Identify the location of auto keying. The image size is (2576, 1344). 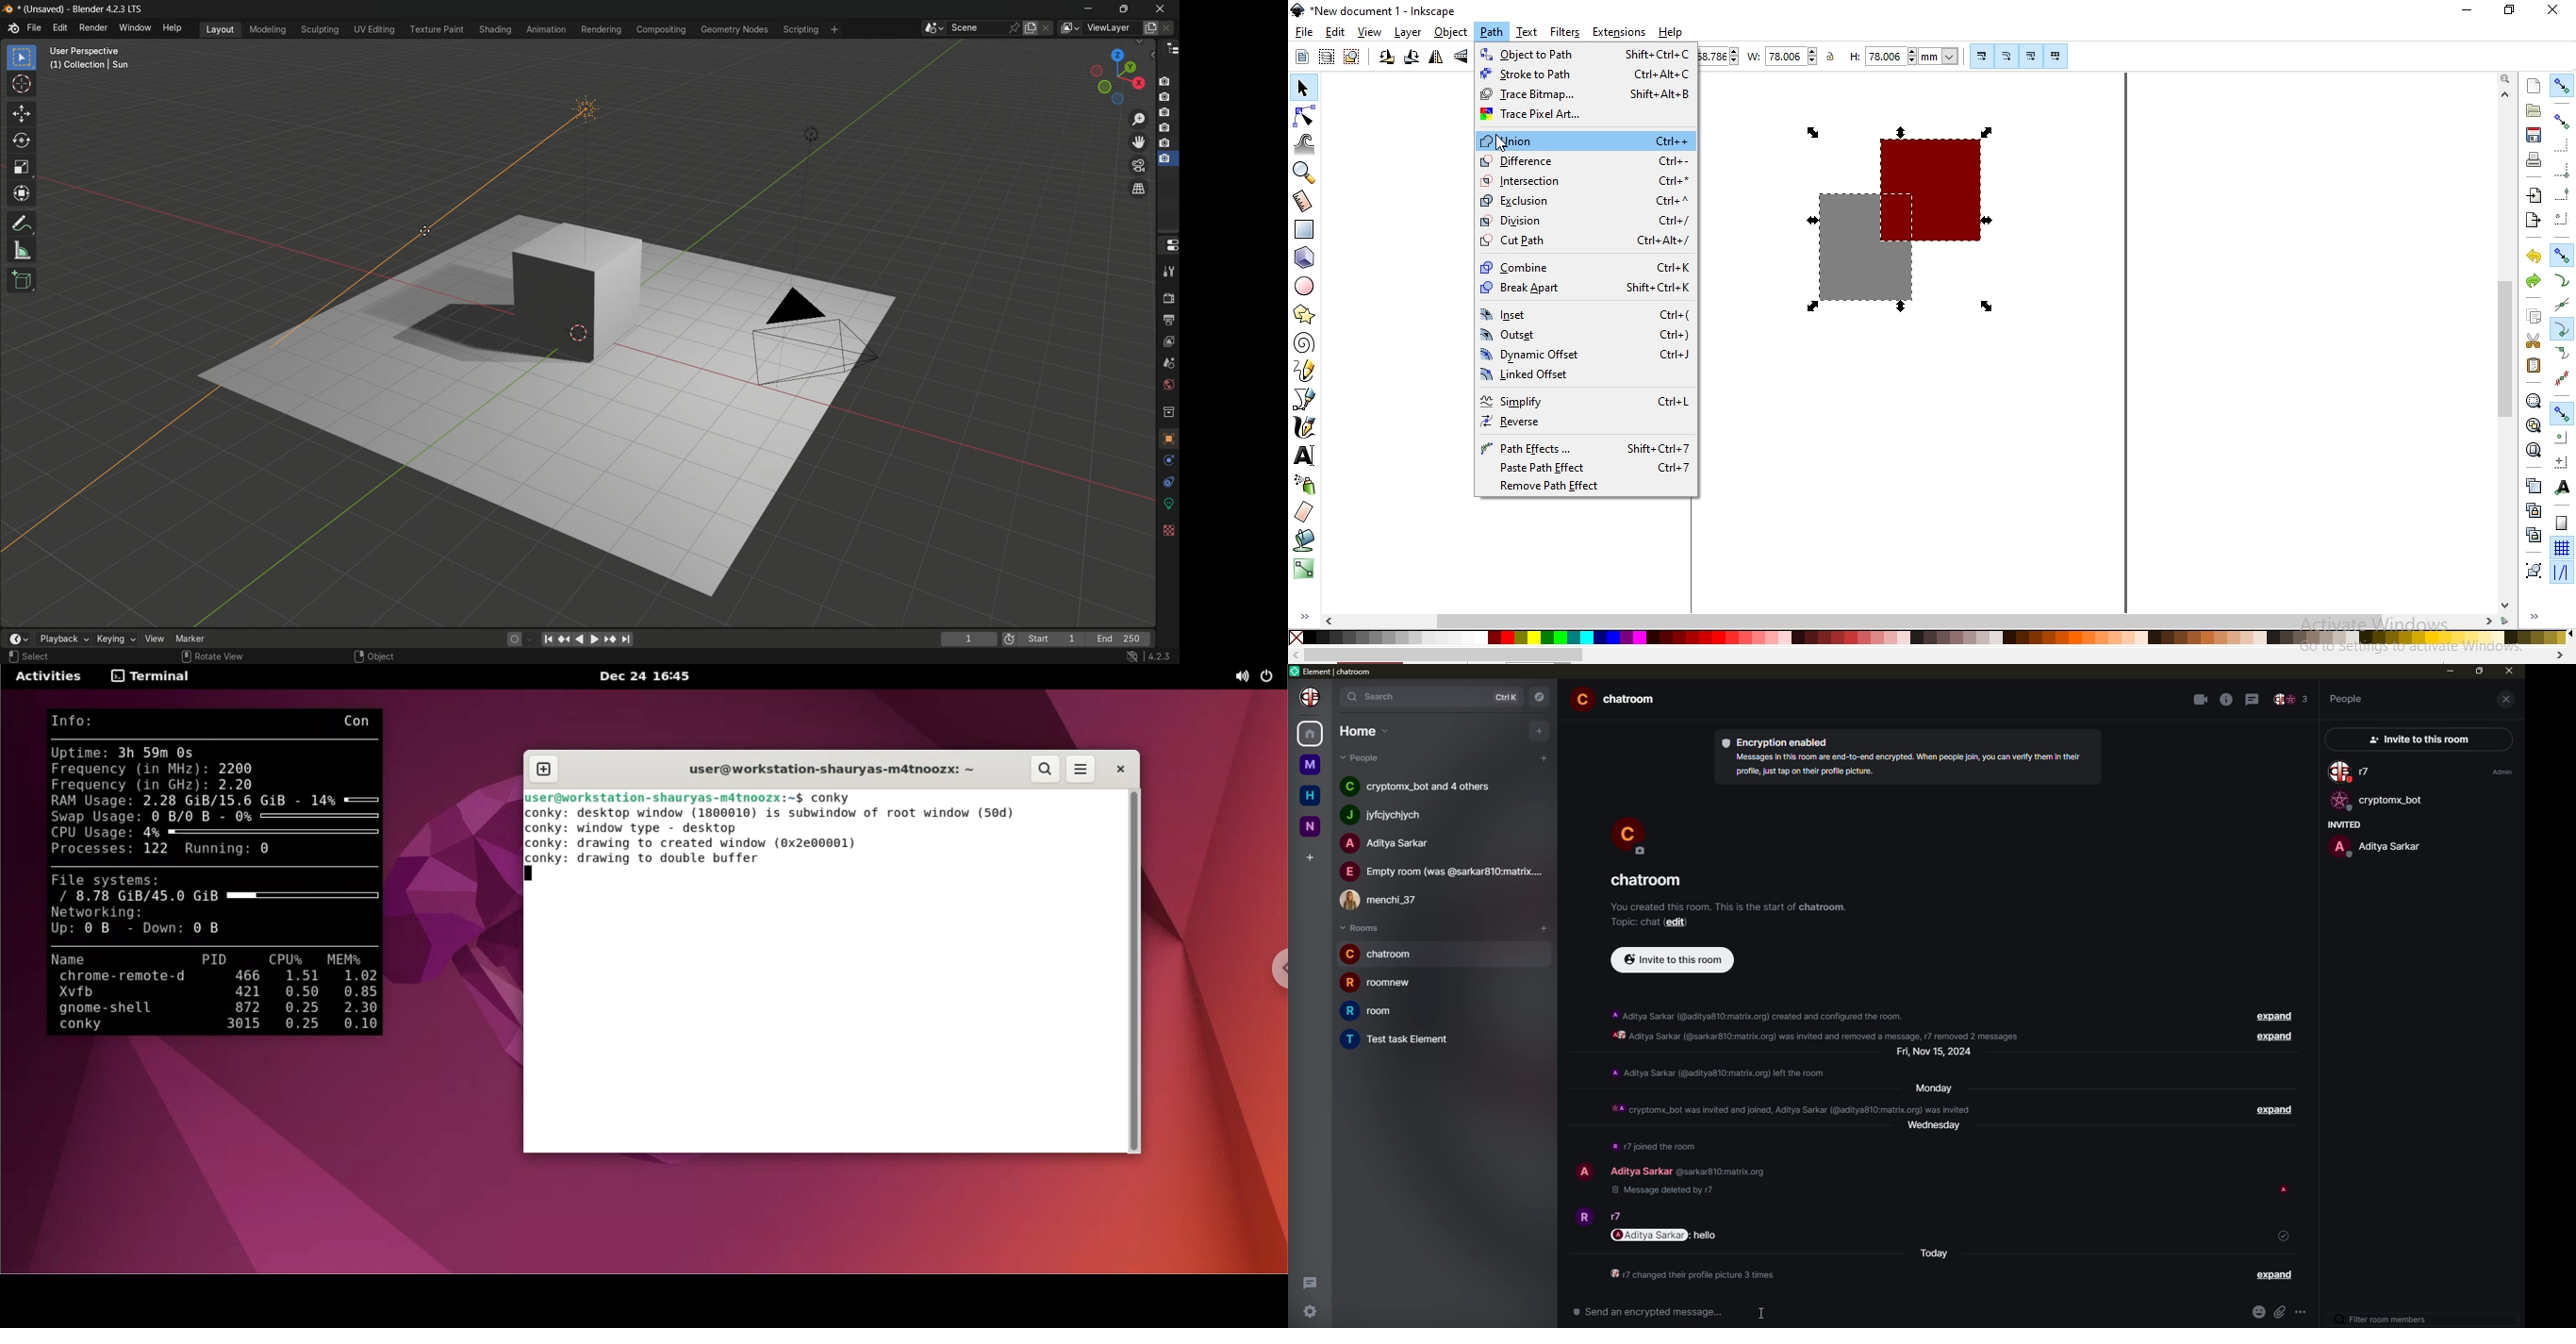
(512, 640).